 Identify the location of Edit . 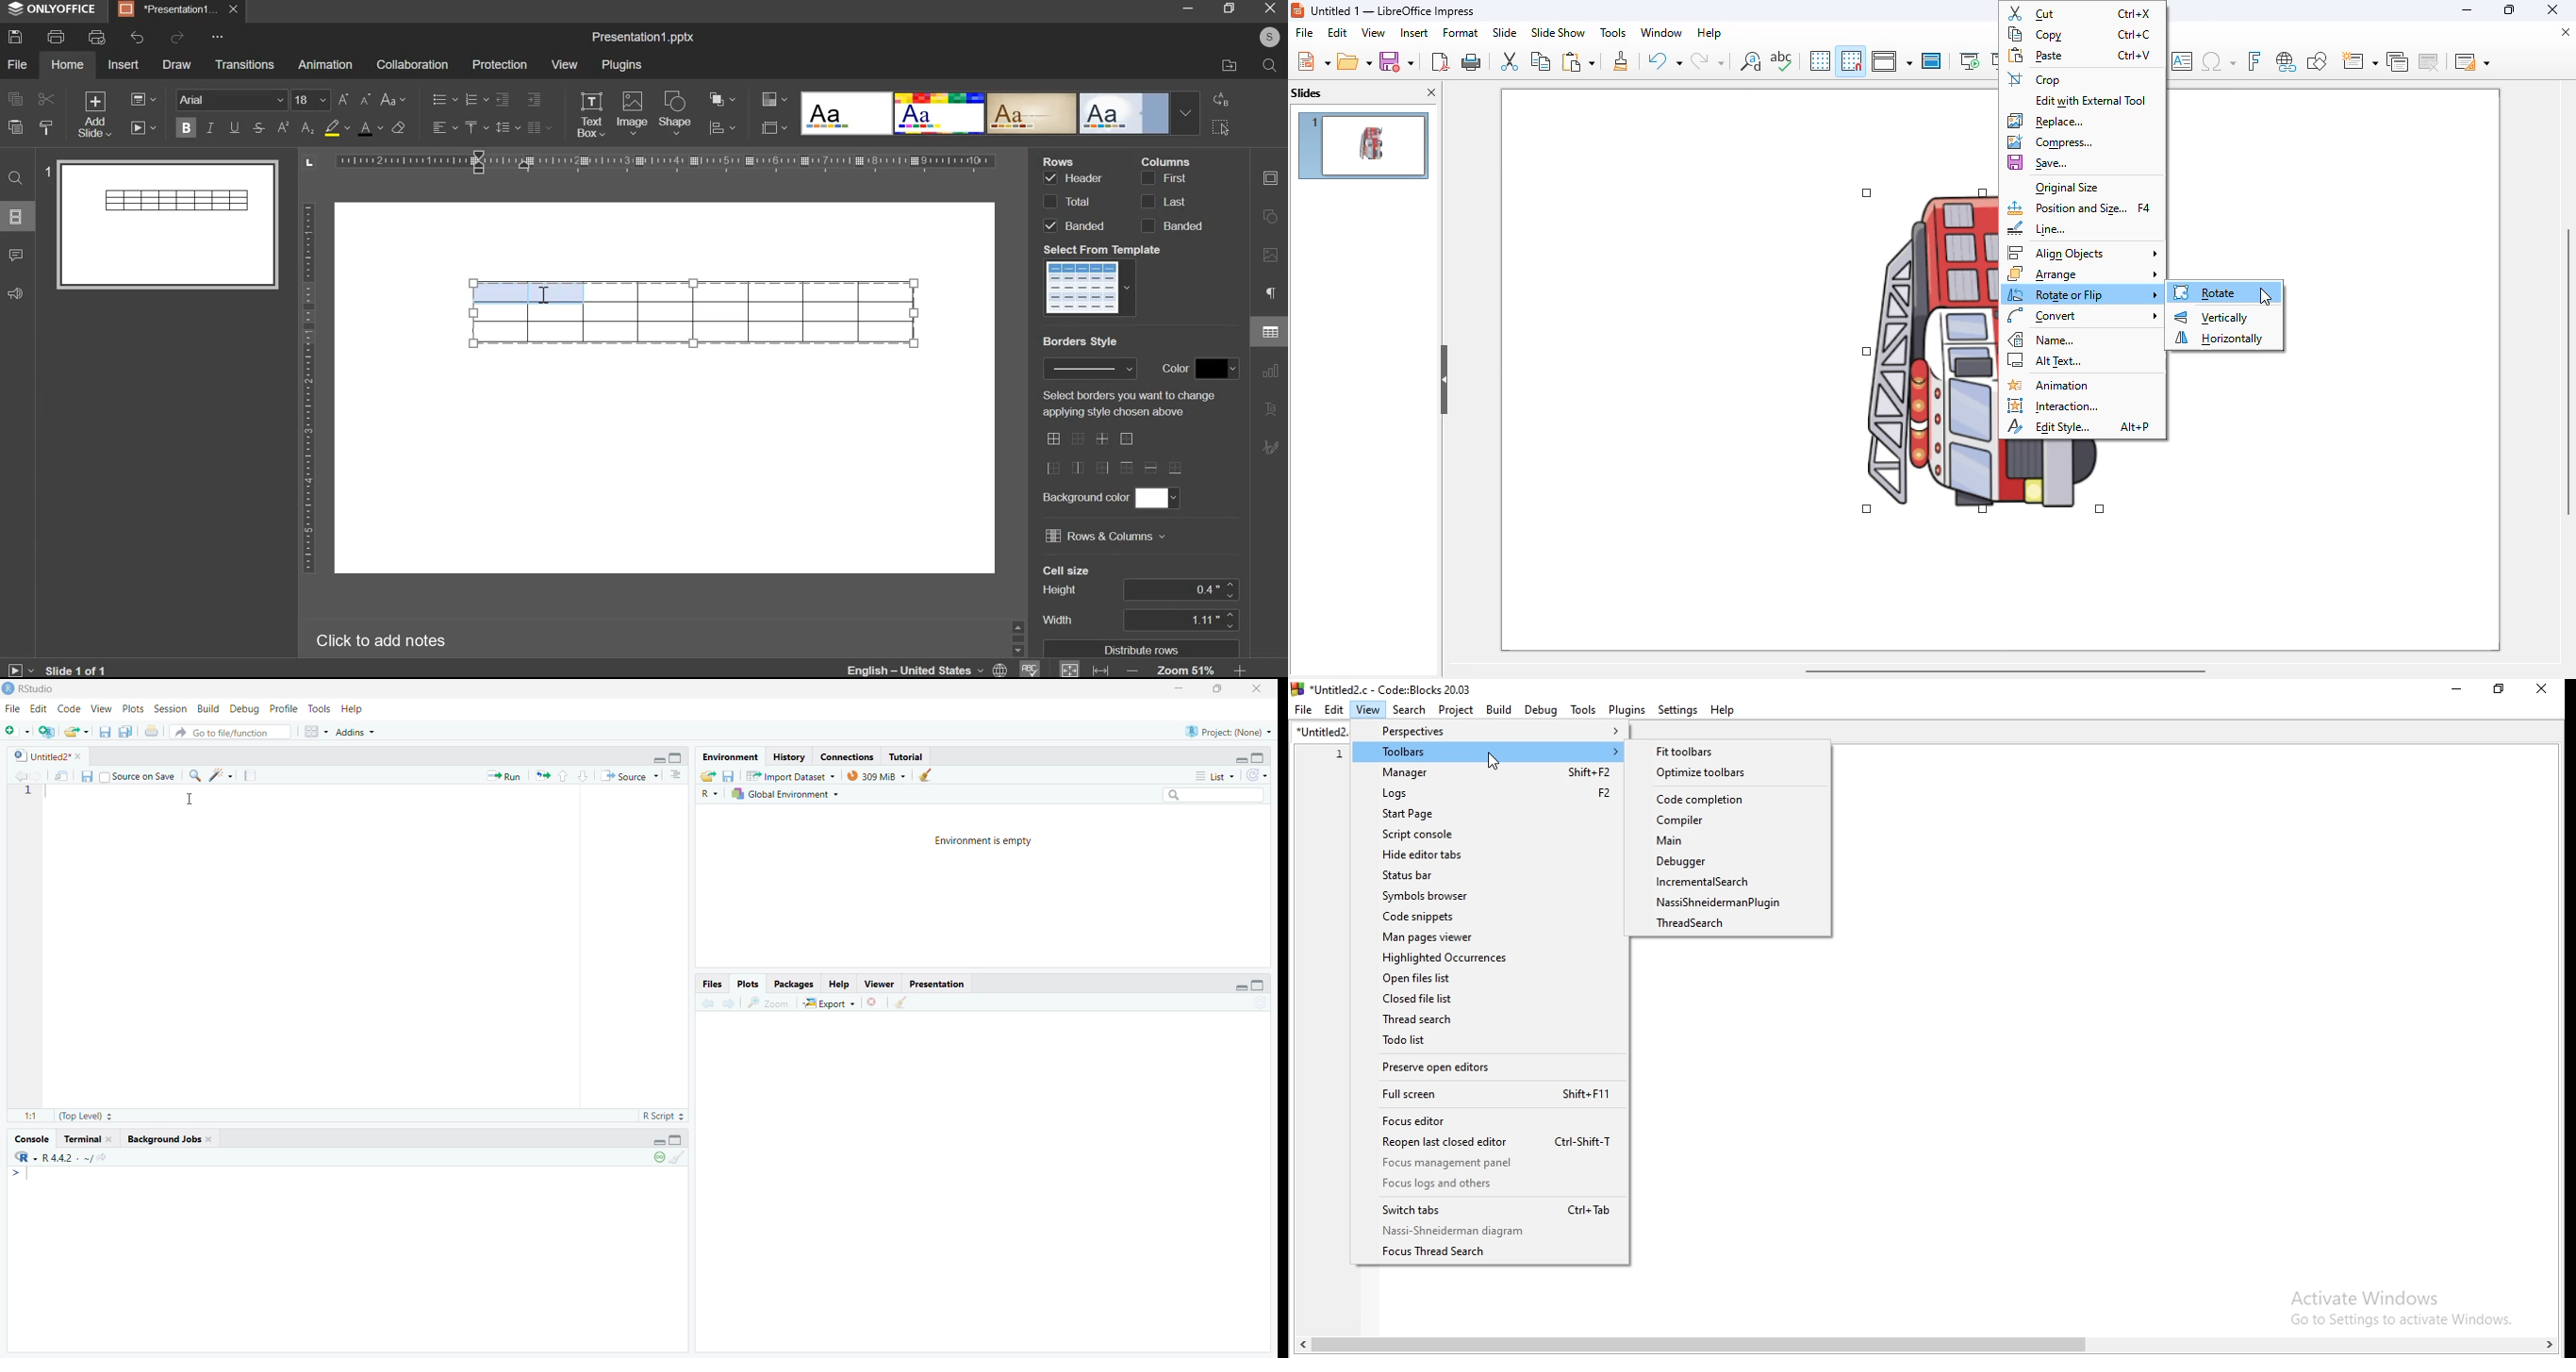
(1331, 710).